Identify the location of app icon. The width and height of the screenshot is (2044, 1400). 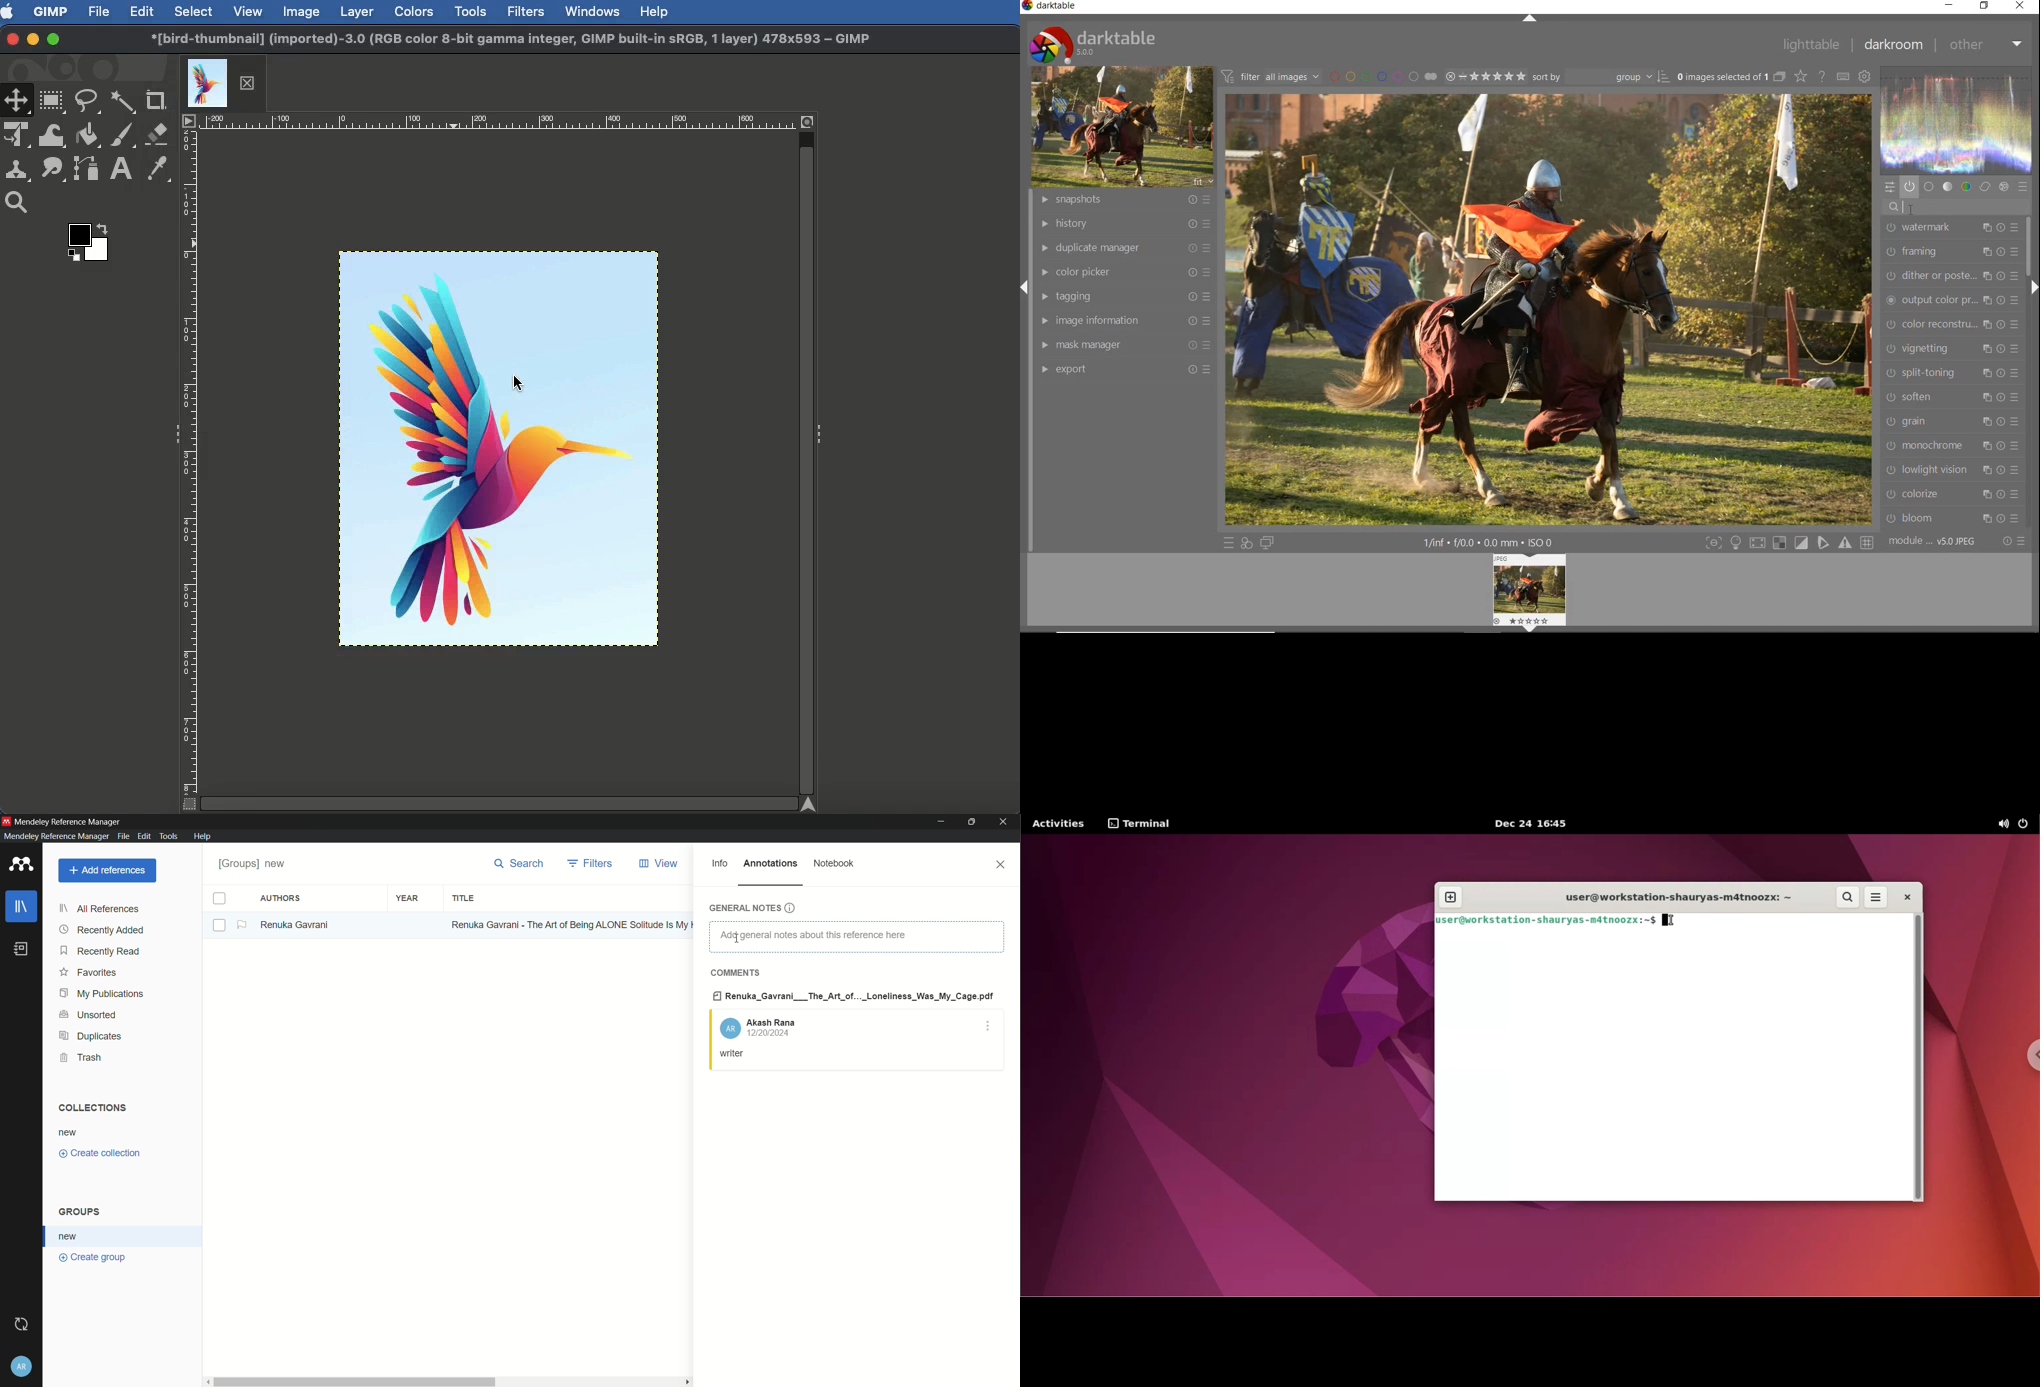
(6, 820).